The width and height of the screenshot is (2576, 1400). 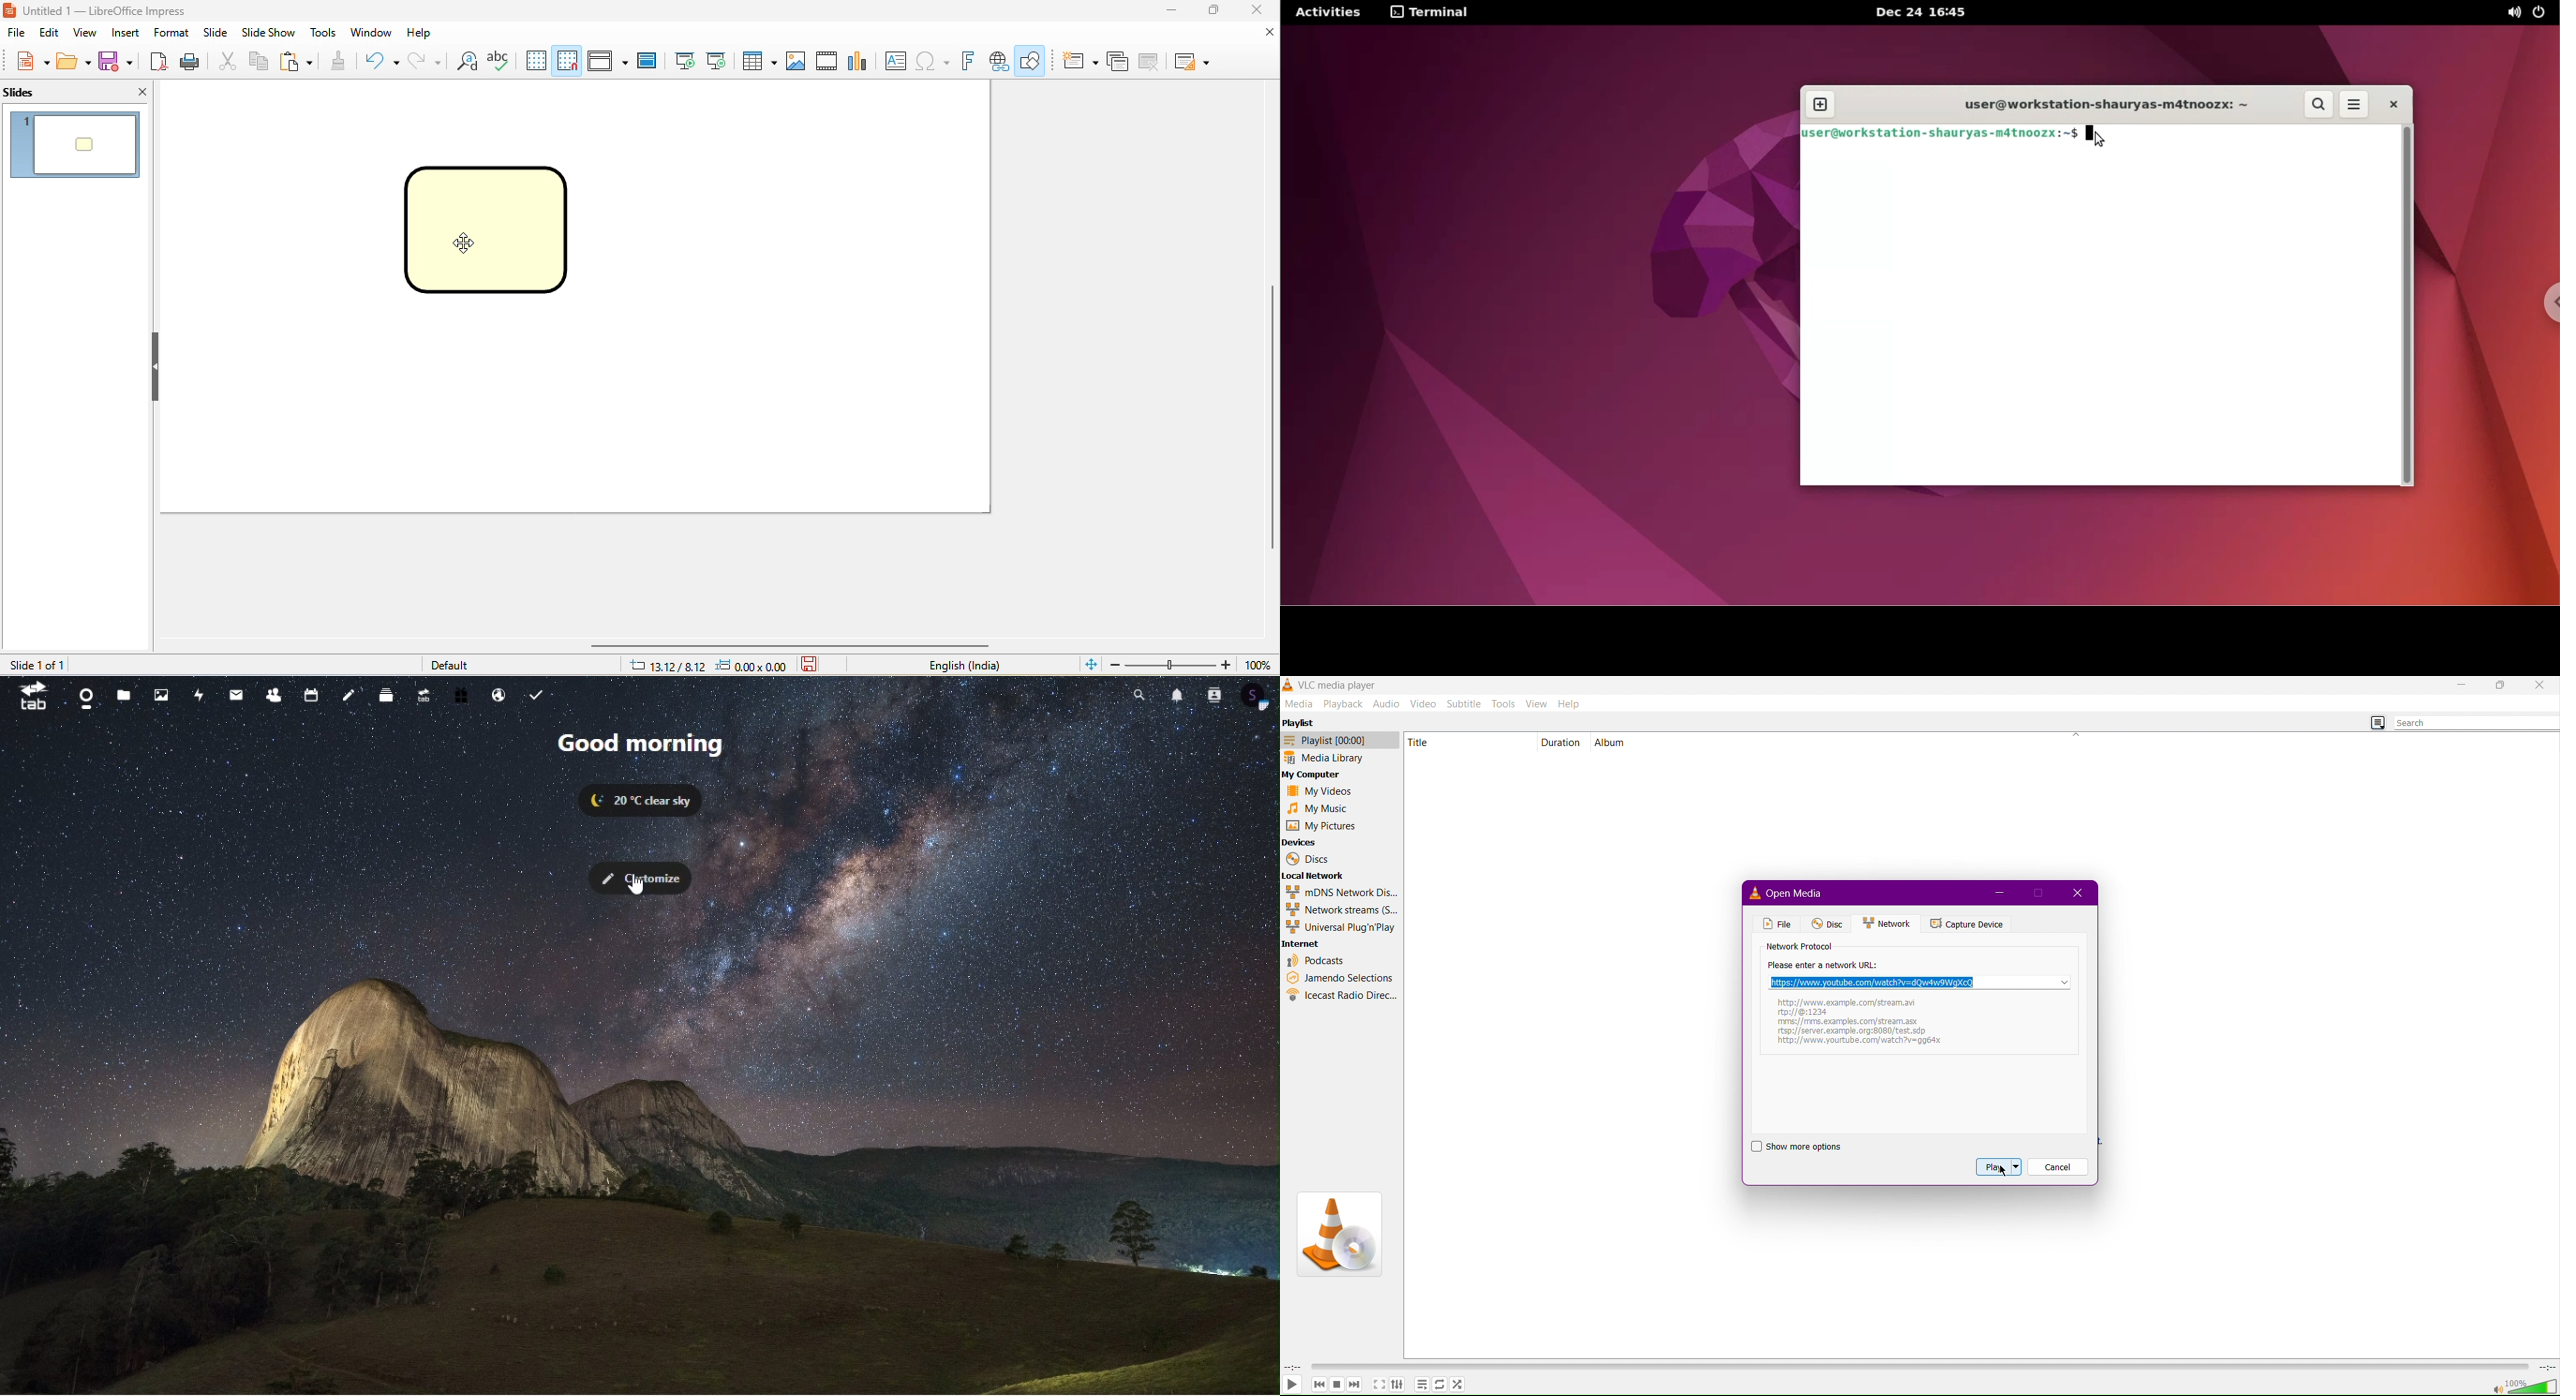 What do you see at coordinates (536, 59) in the screenshot?
I see `display grid` at bounding box center [536, 59].